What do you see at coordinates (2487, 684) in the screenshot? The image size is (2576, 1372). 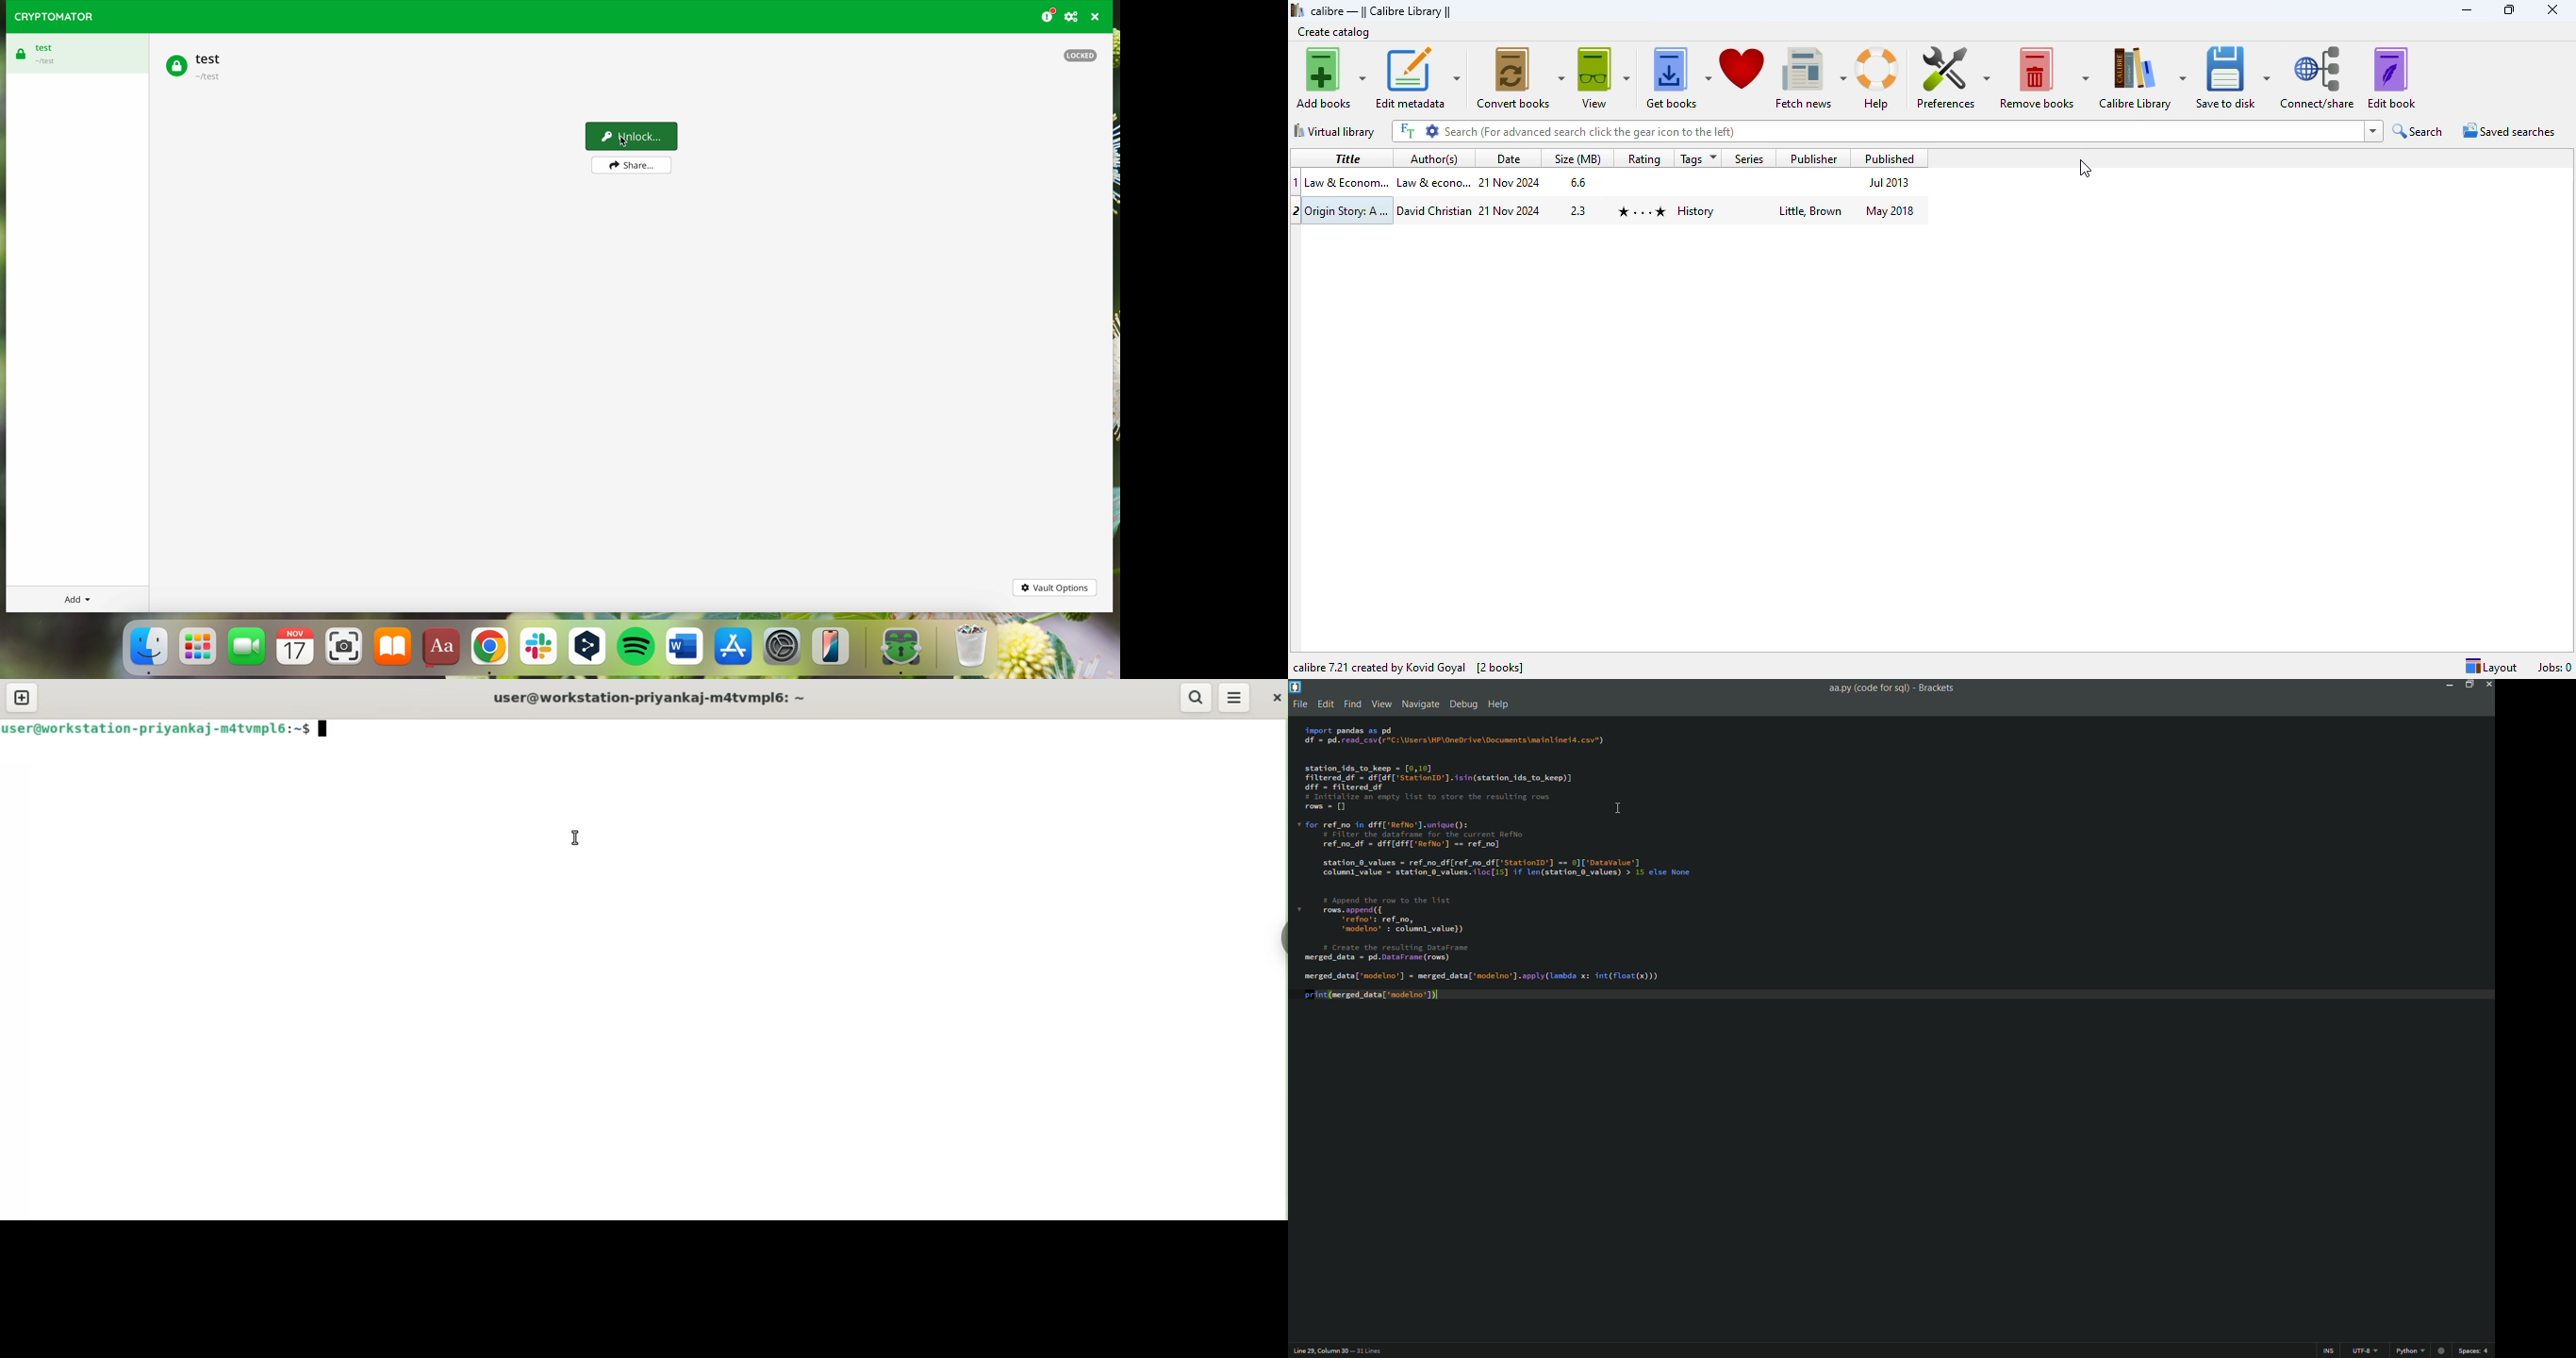 I see `close app button` at bounding box center [2487, 684].